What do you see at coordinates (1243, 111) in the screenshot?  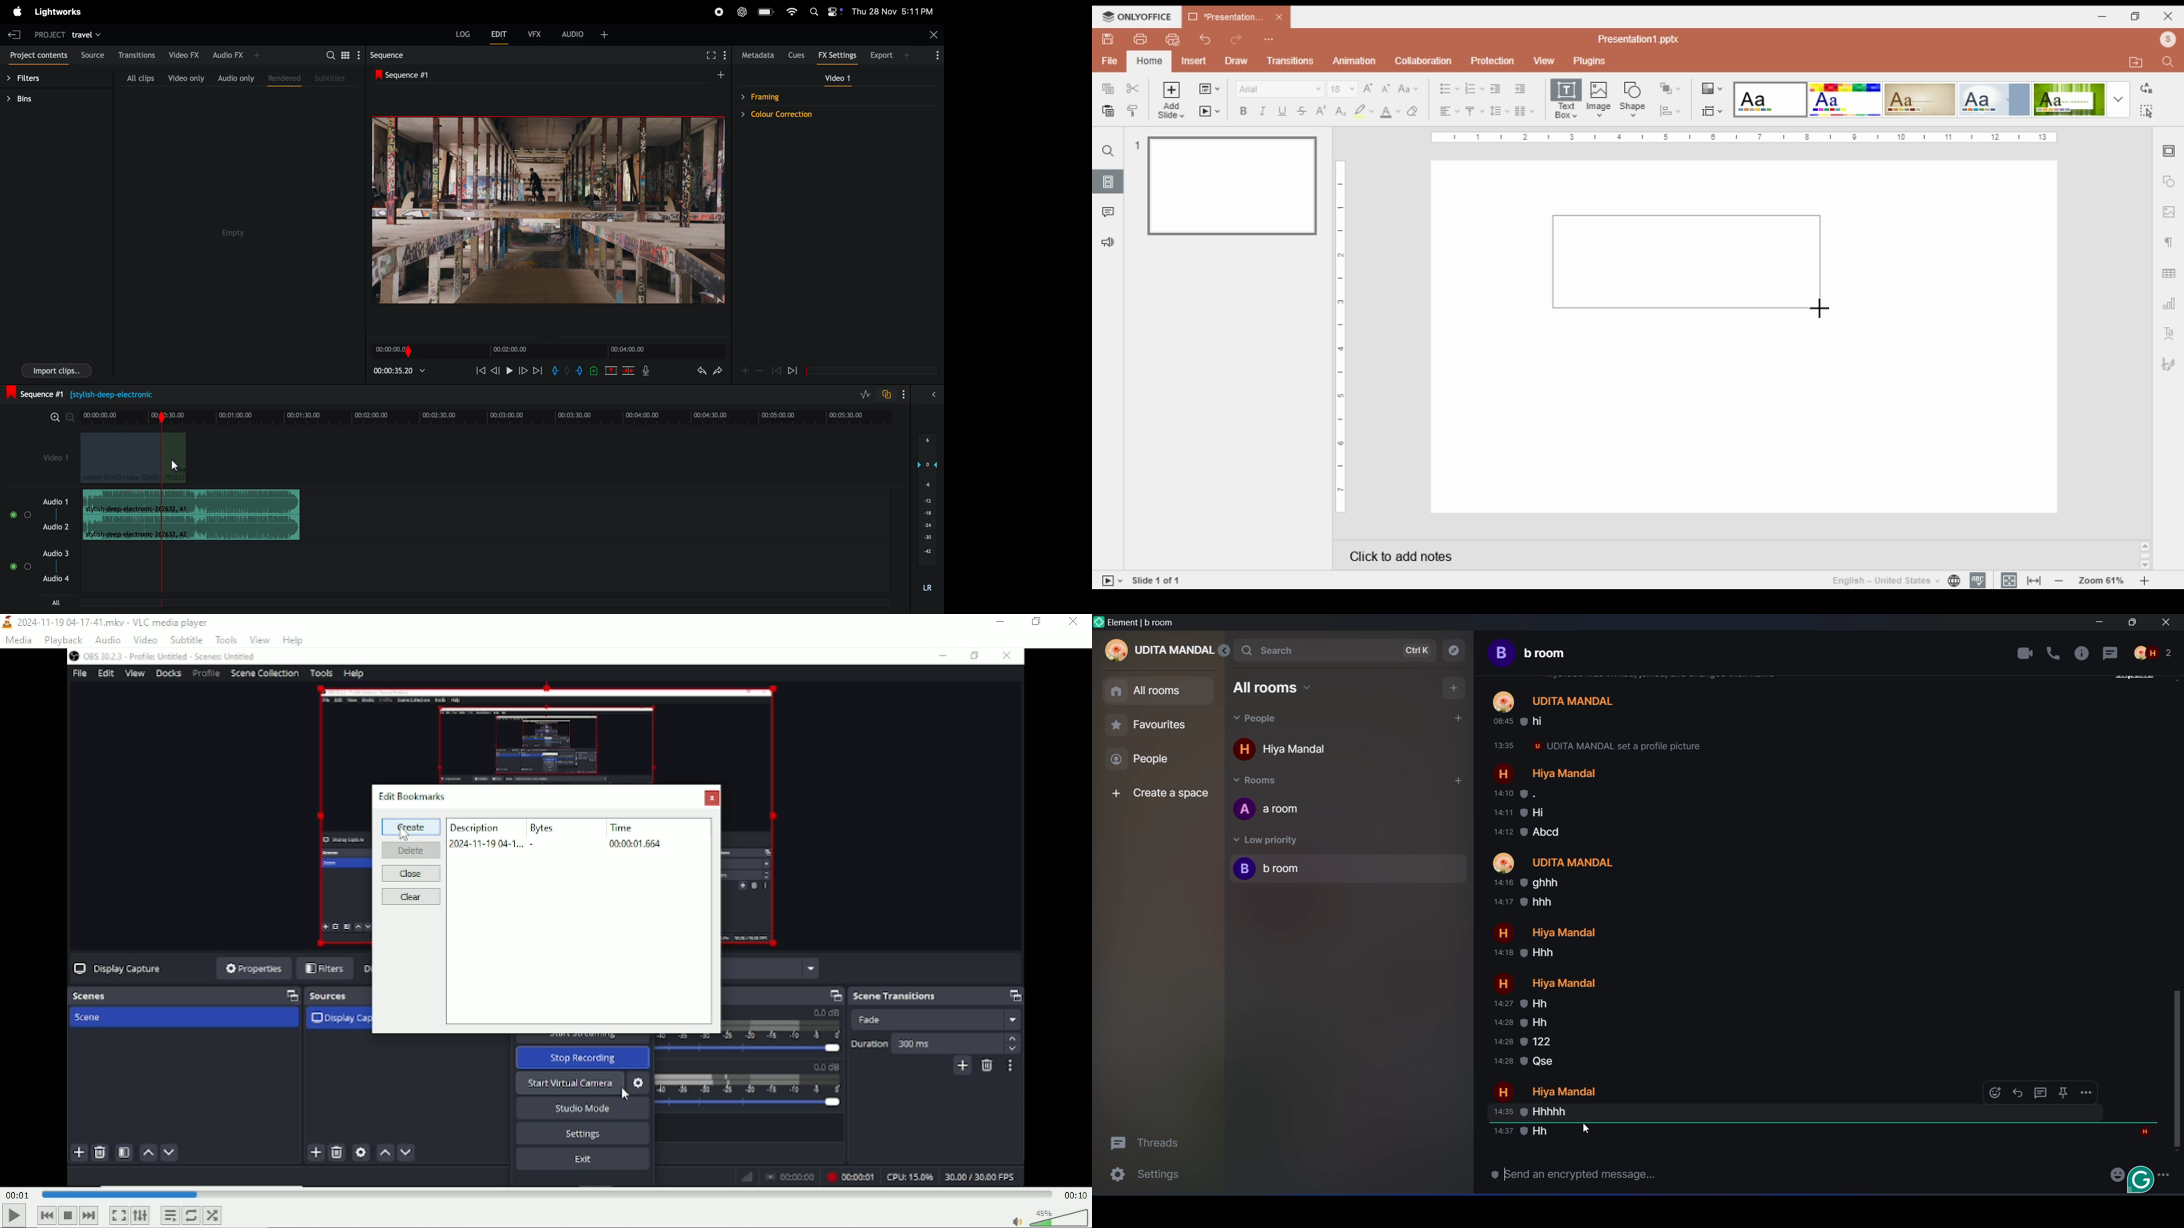 I see `bold` at bounding box center [1243, 111].